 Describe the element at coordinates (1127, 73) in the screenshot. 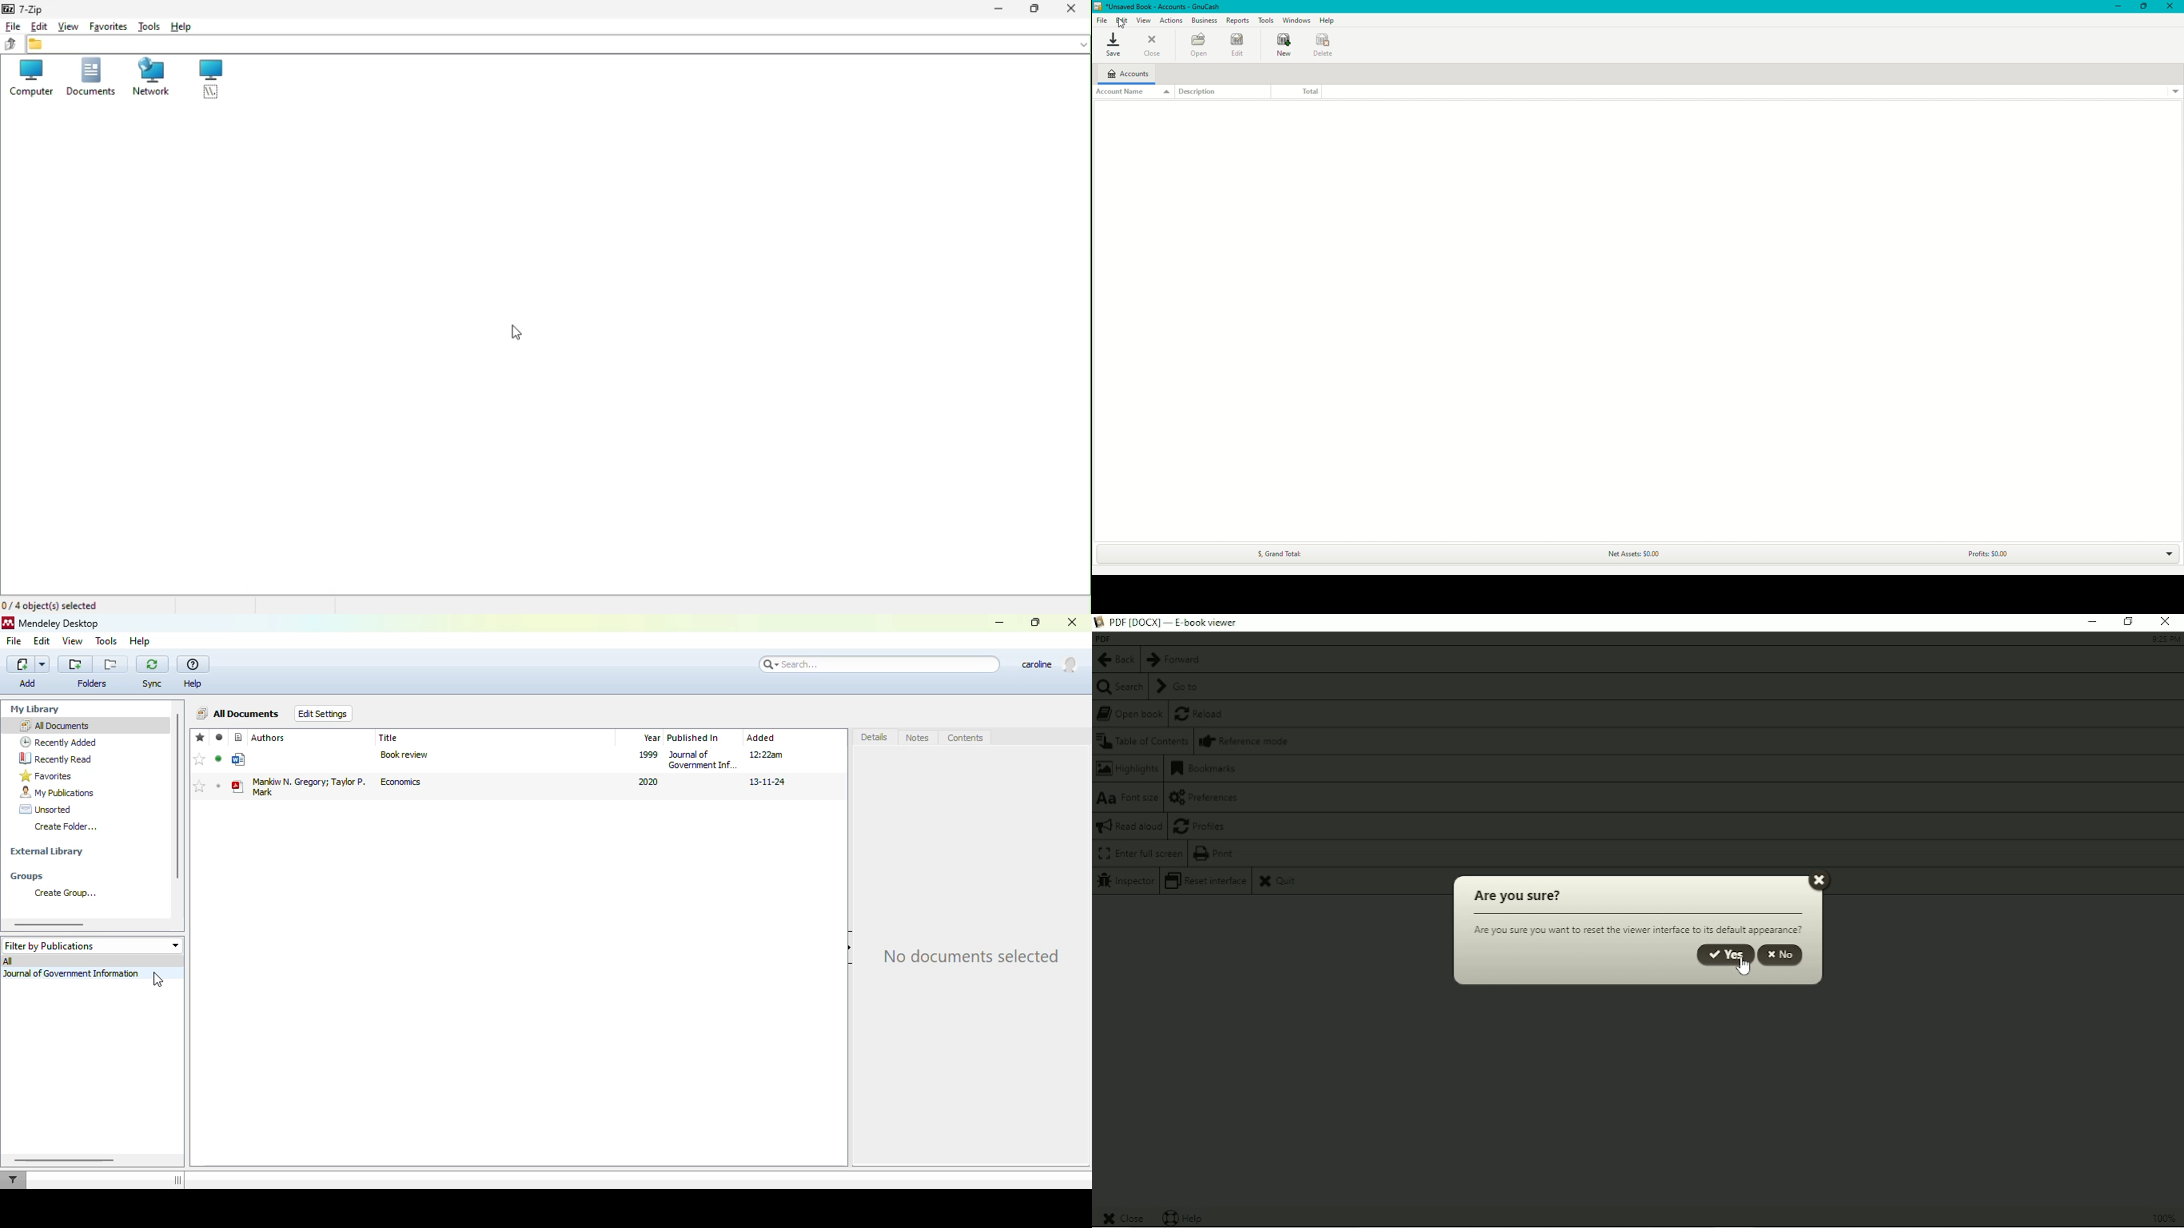

I see `Accounts` at that location.